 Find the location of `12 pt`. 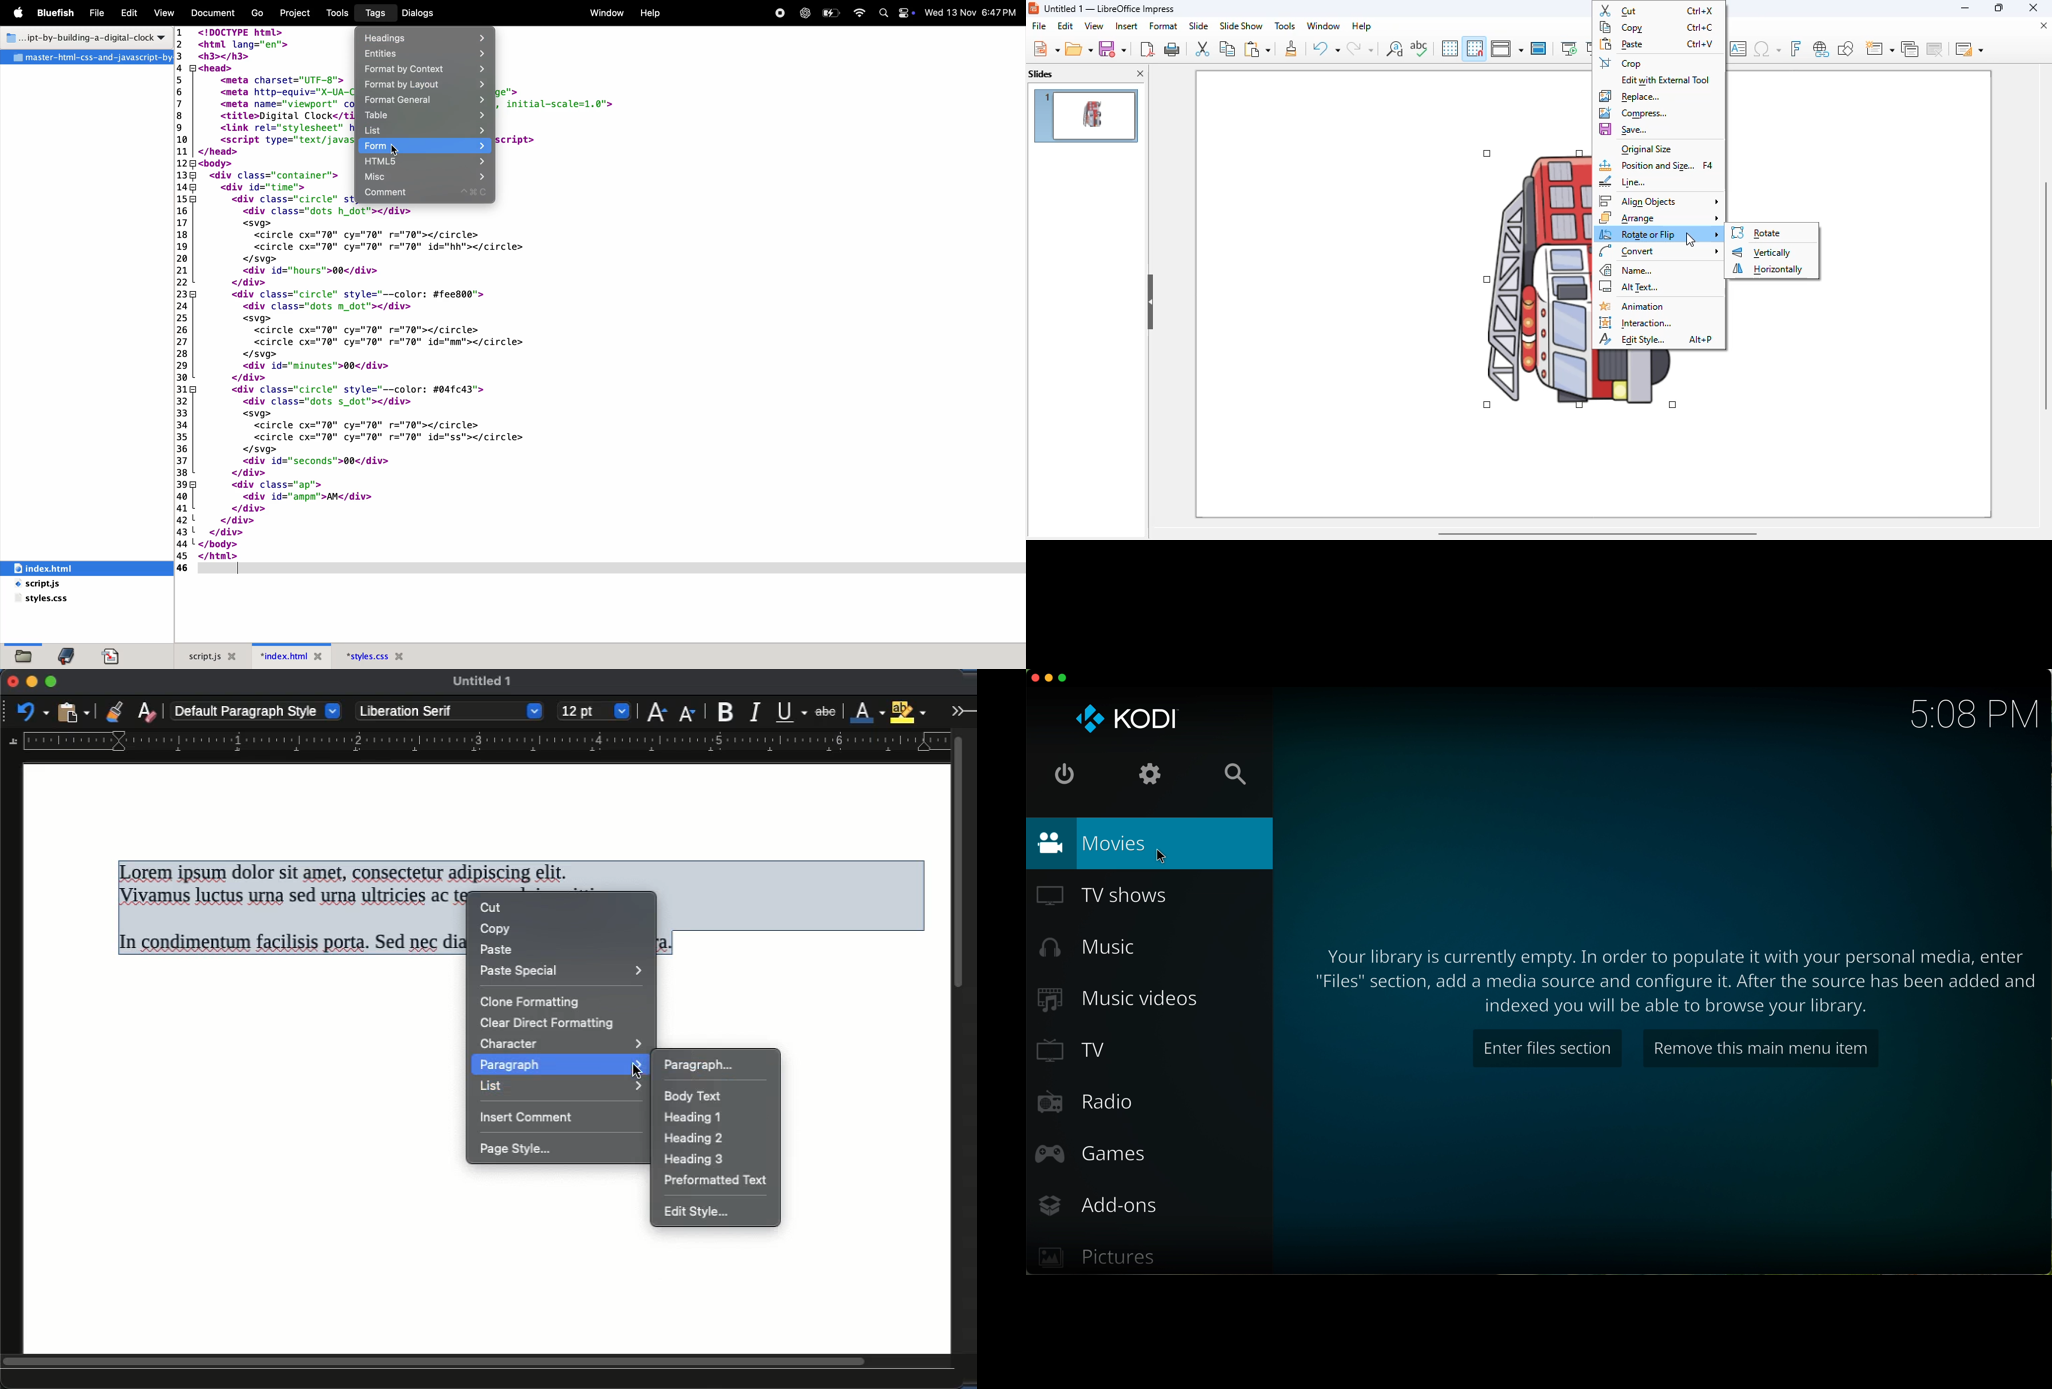

12 pt is located at coordinates (594, 712).